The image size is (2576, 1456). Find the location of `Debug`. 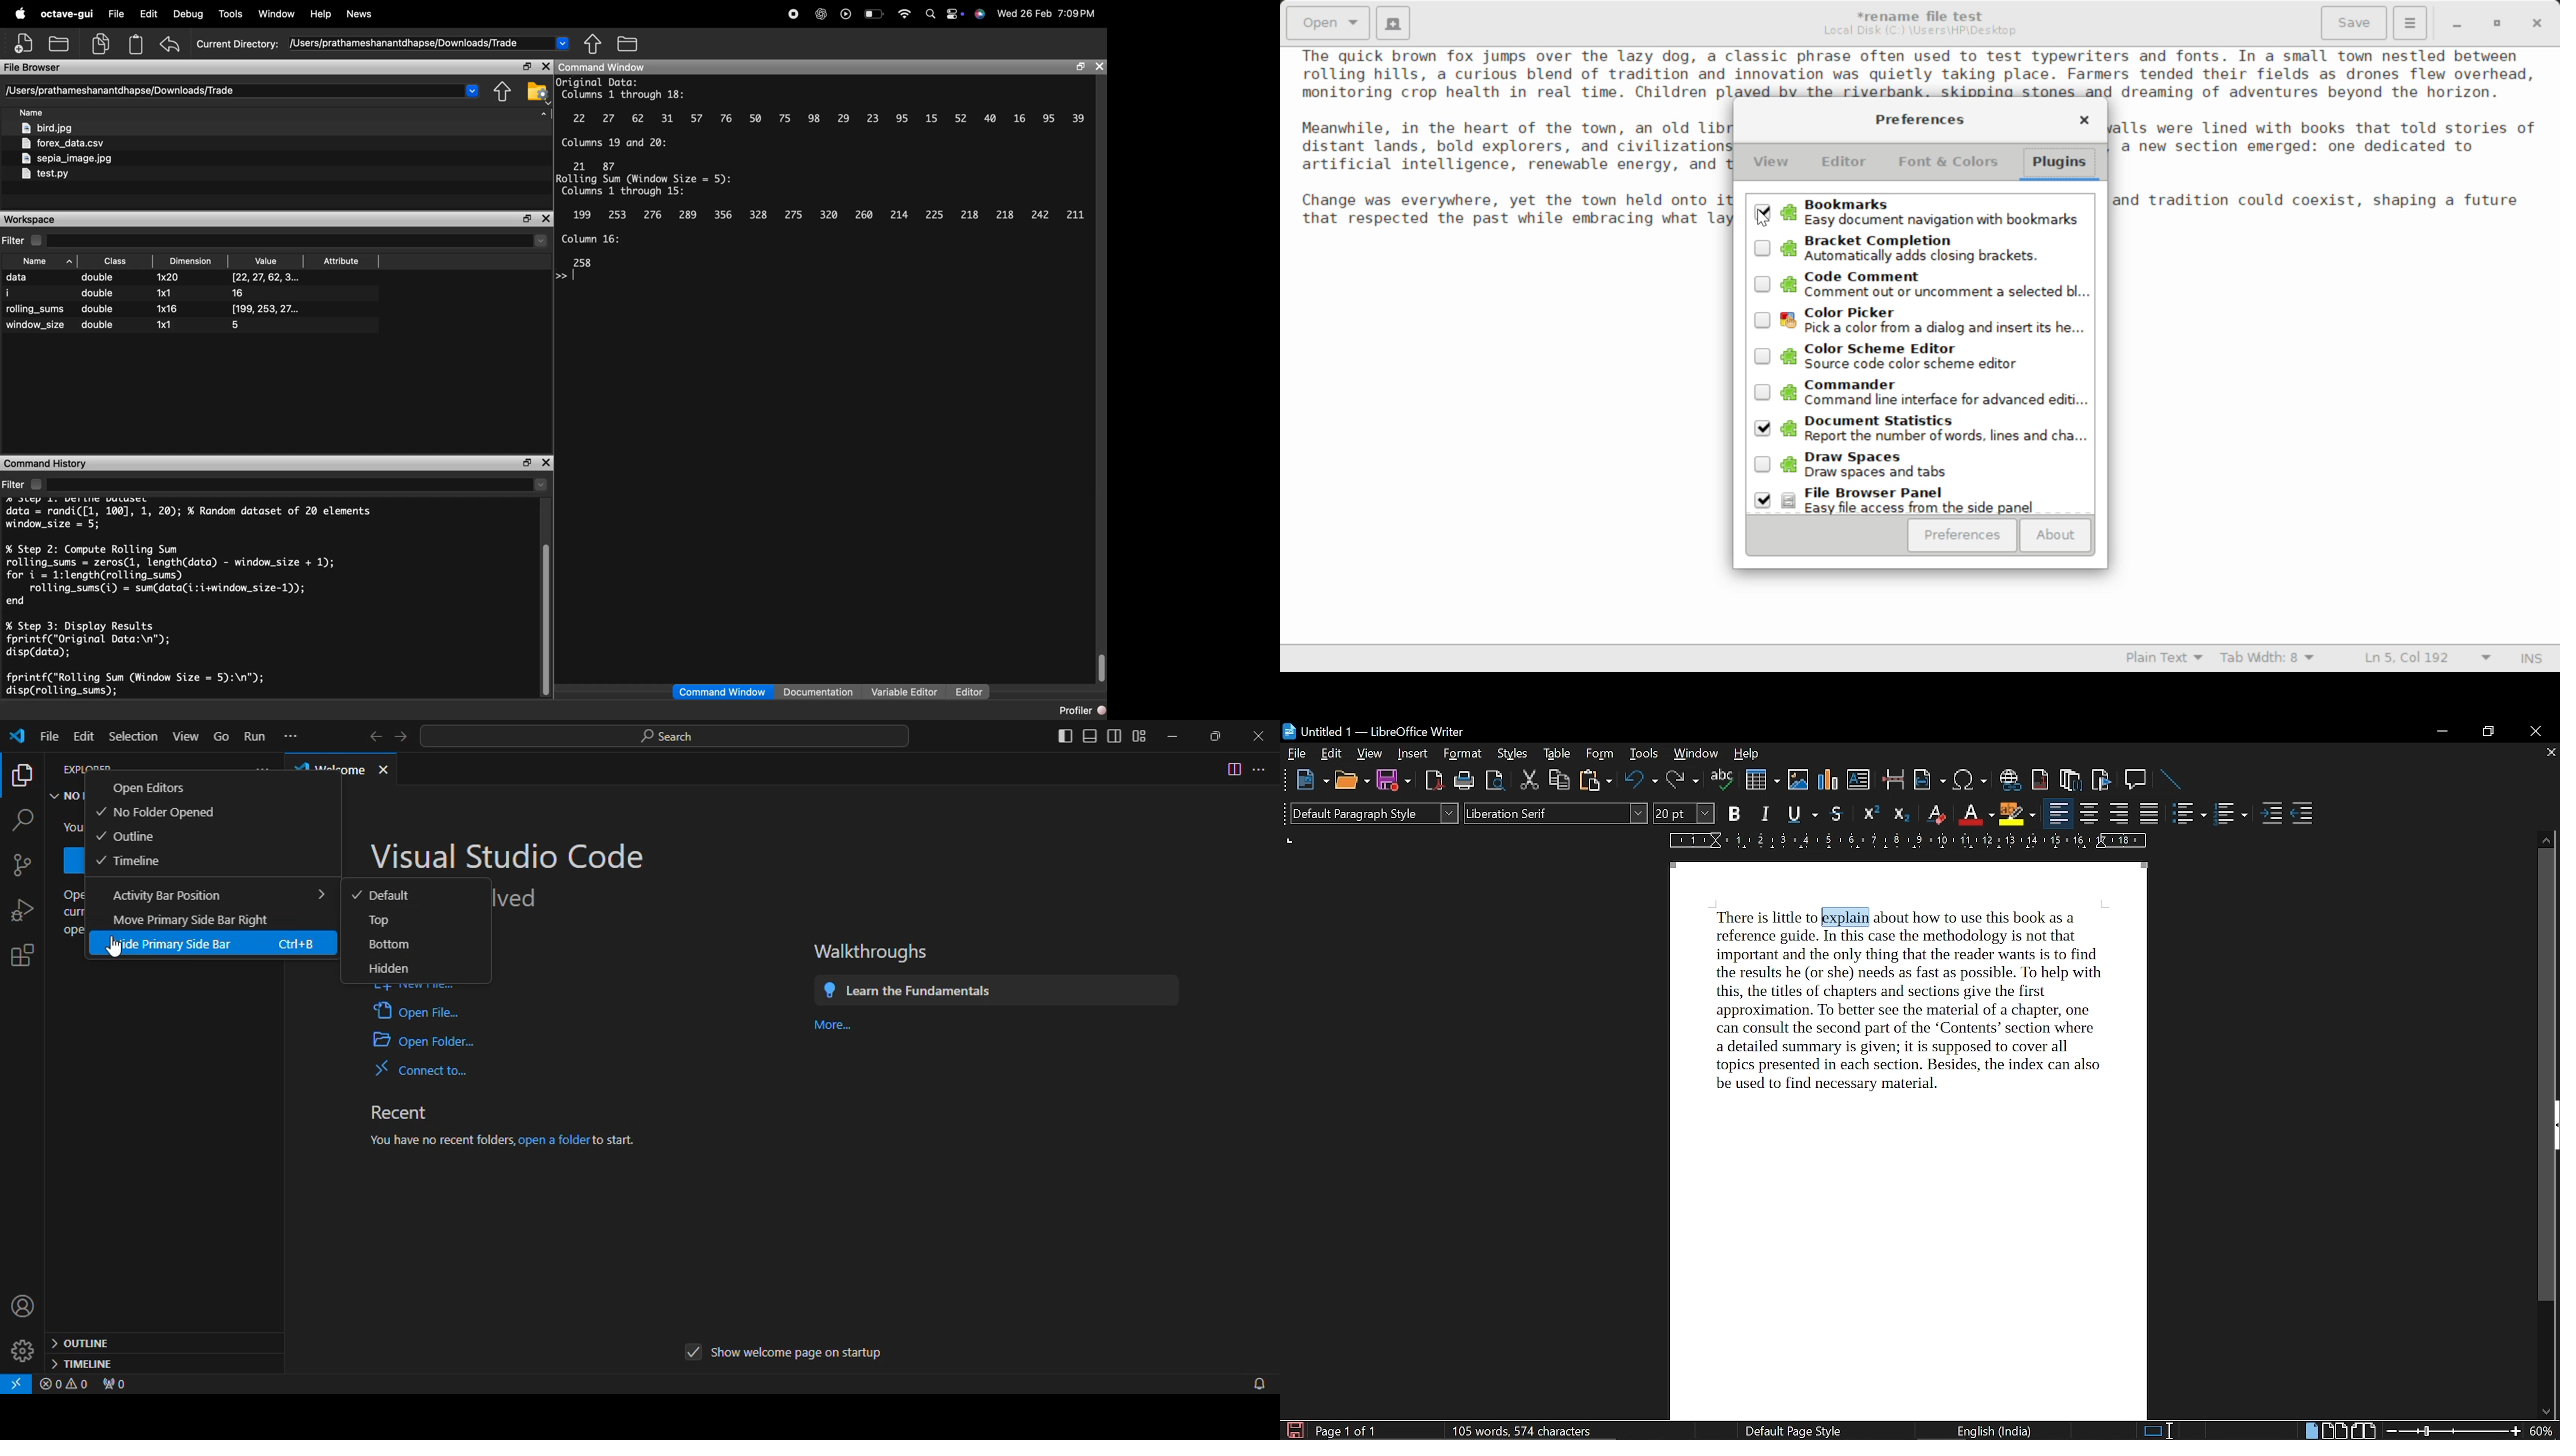

Debug is located at coordinates (188, 14).